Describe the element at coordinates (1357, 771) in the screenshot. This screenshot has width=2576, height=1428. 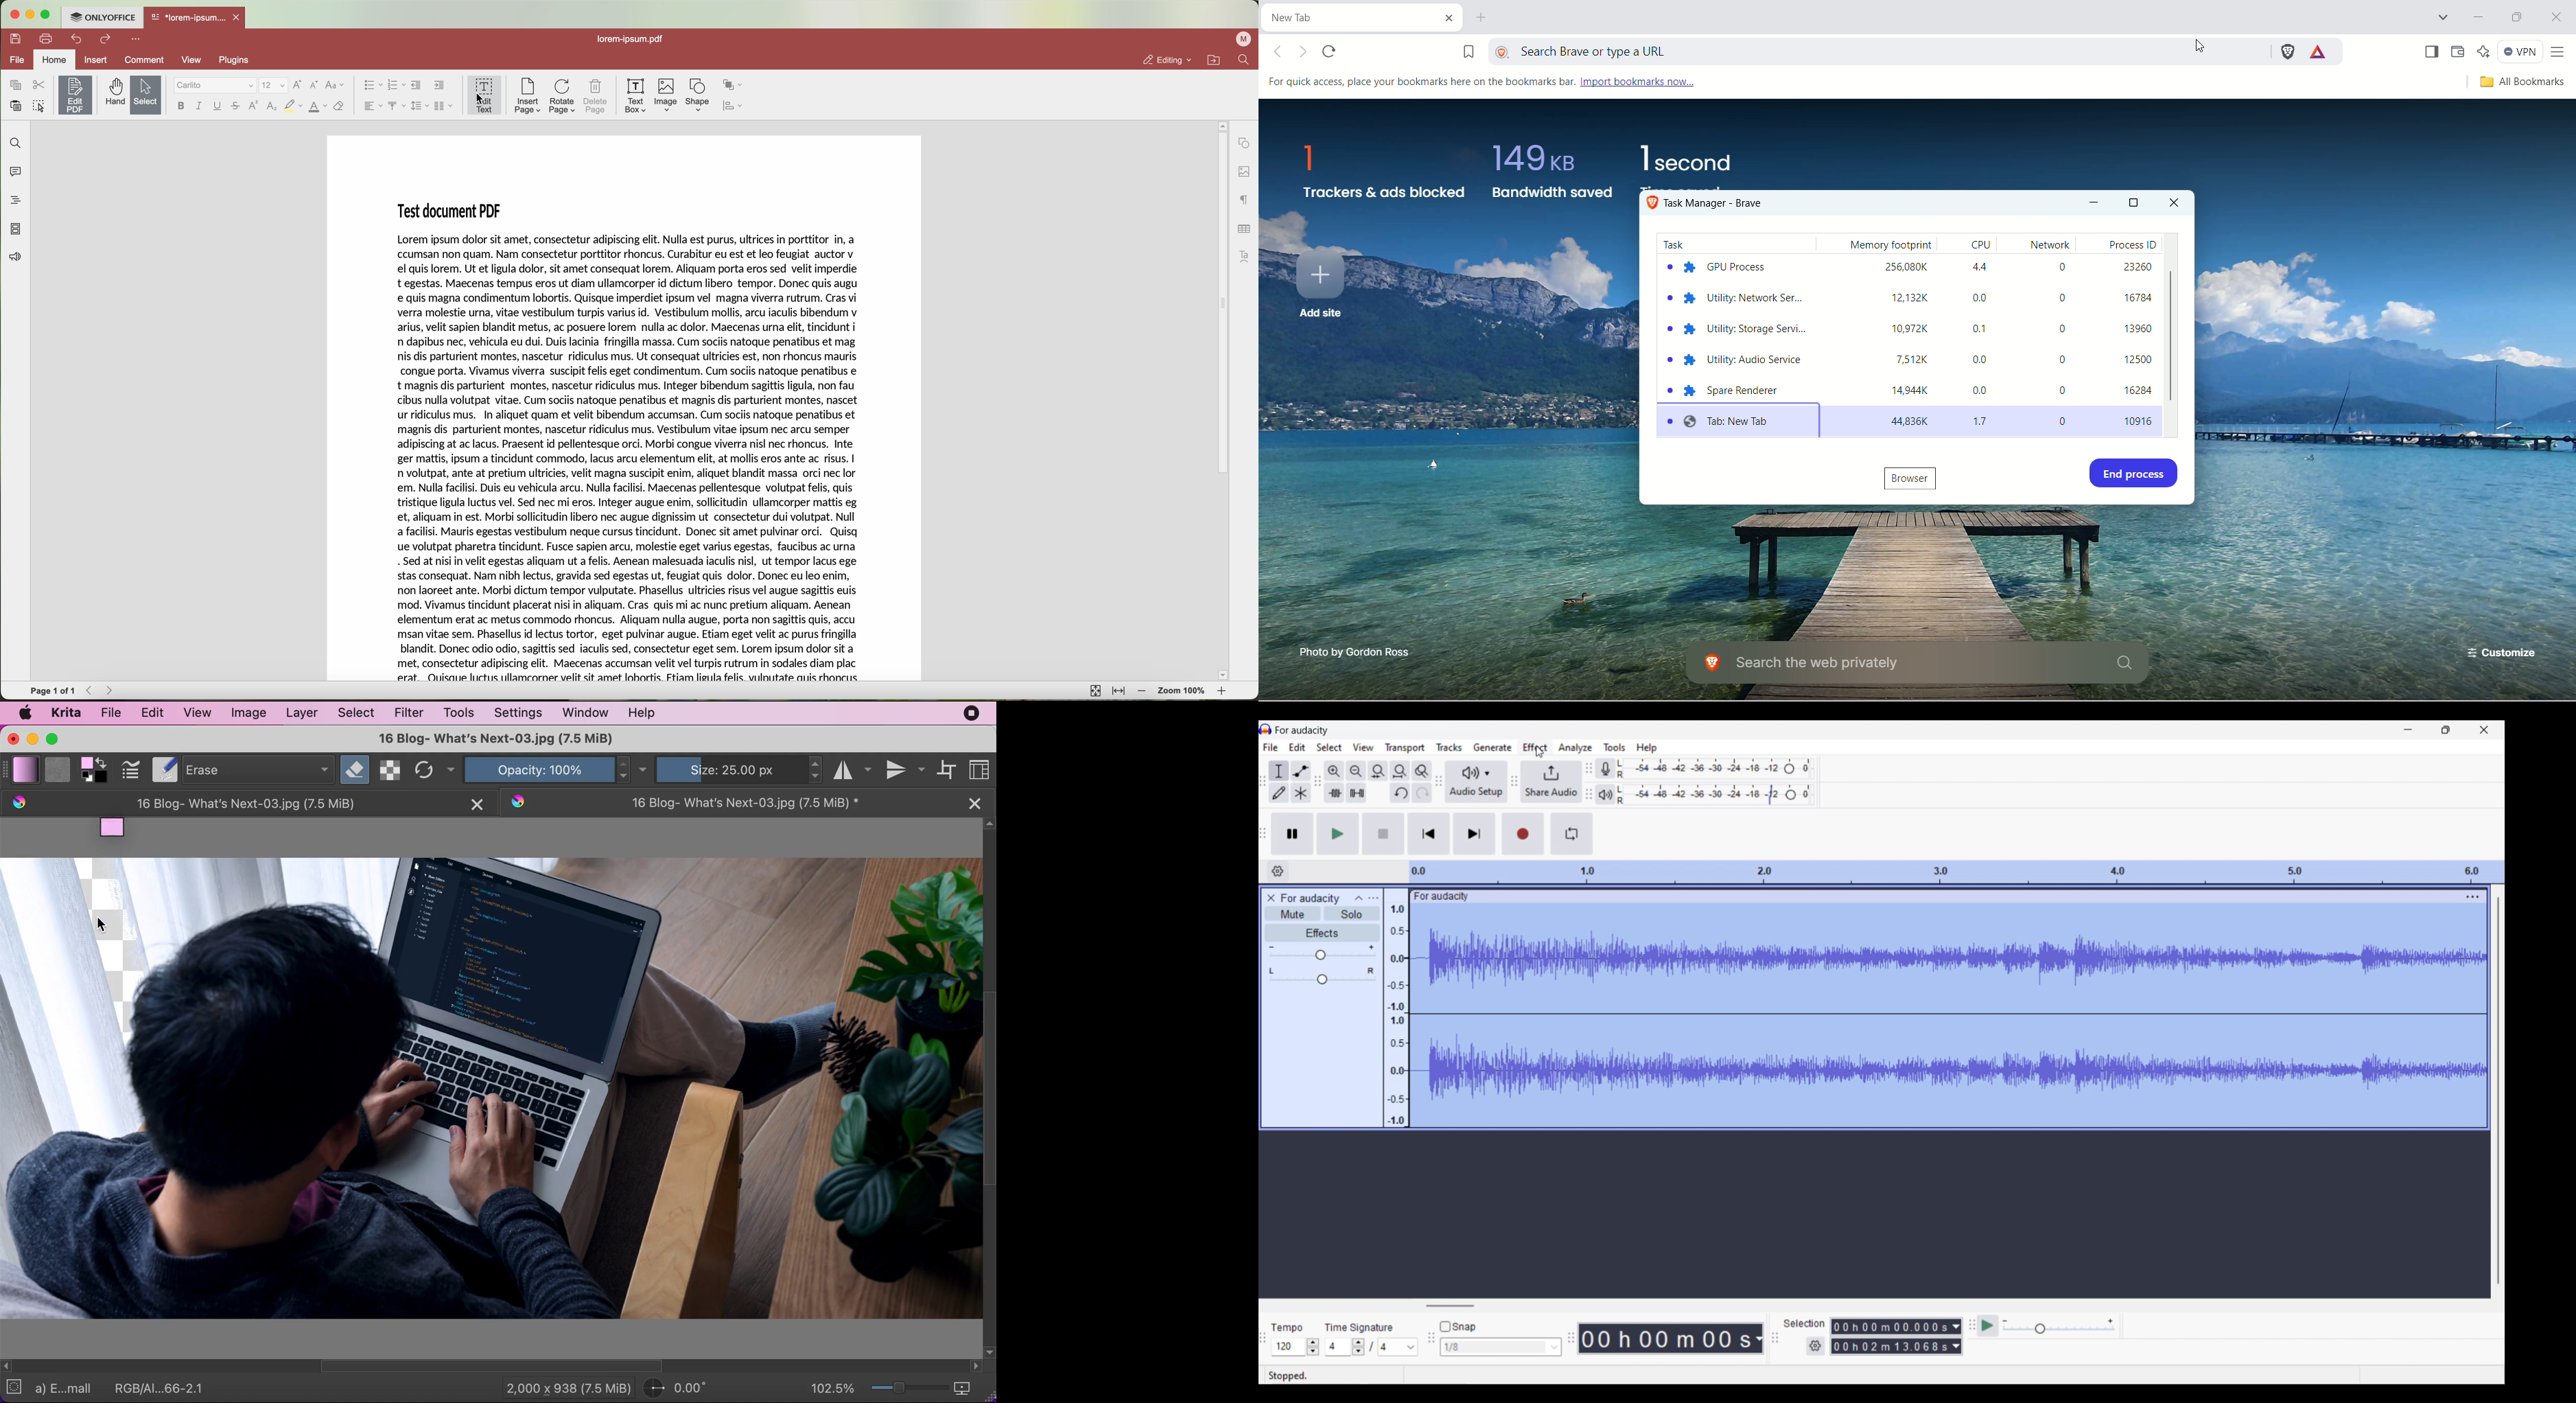
I see `Zoom out` at that location.